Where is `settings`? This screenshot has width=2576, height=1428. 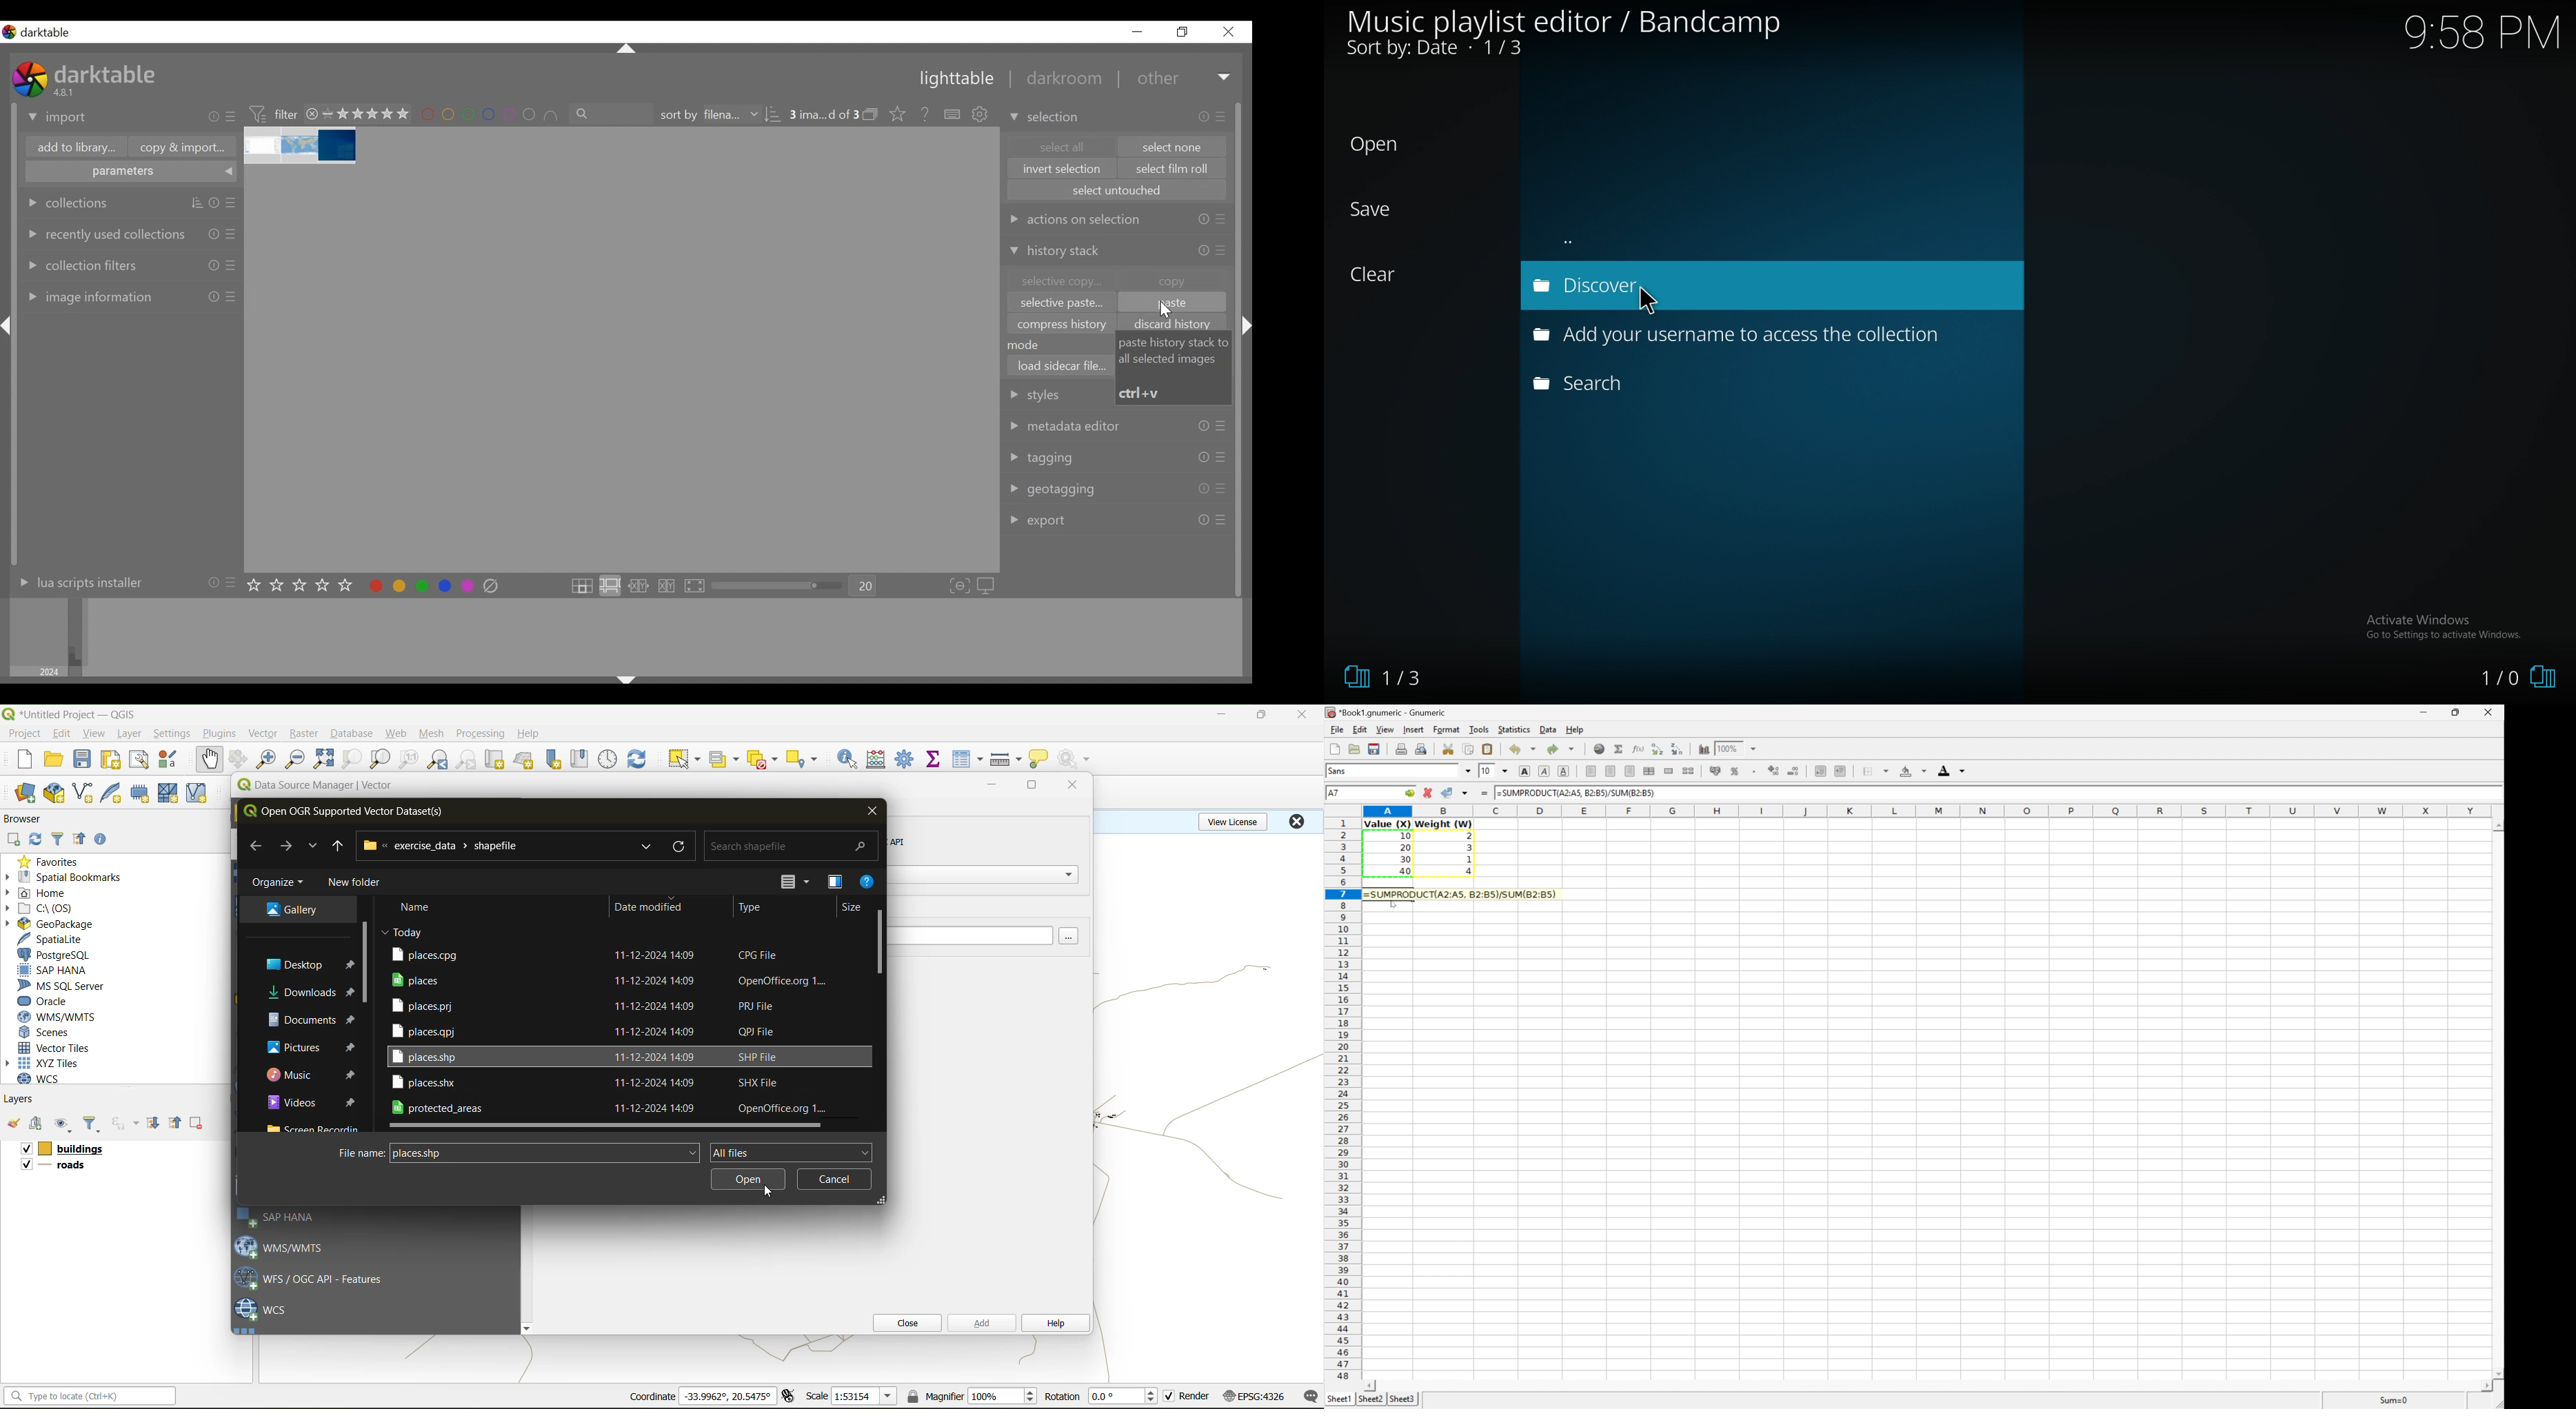 settings is located at coordinates (172, 736).